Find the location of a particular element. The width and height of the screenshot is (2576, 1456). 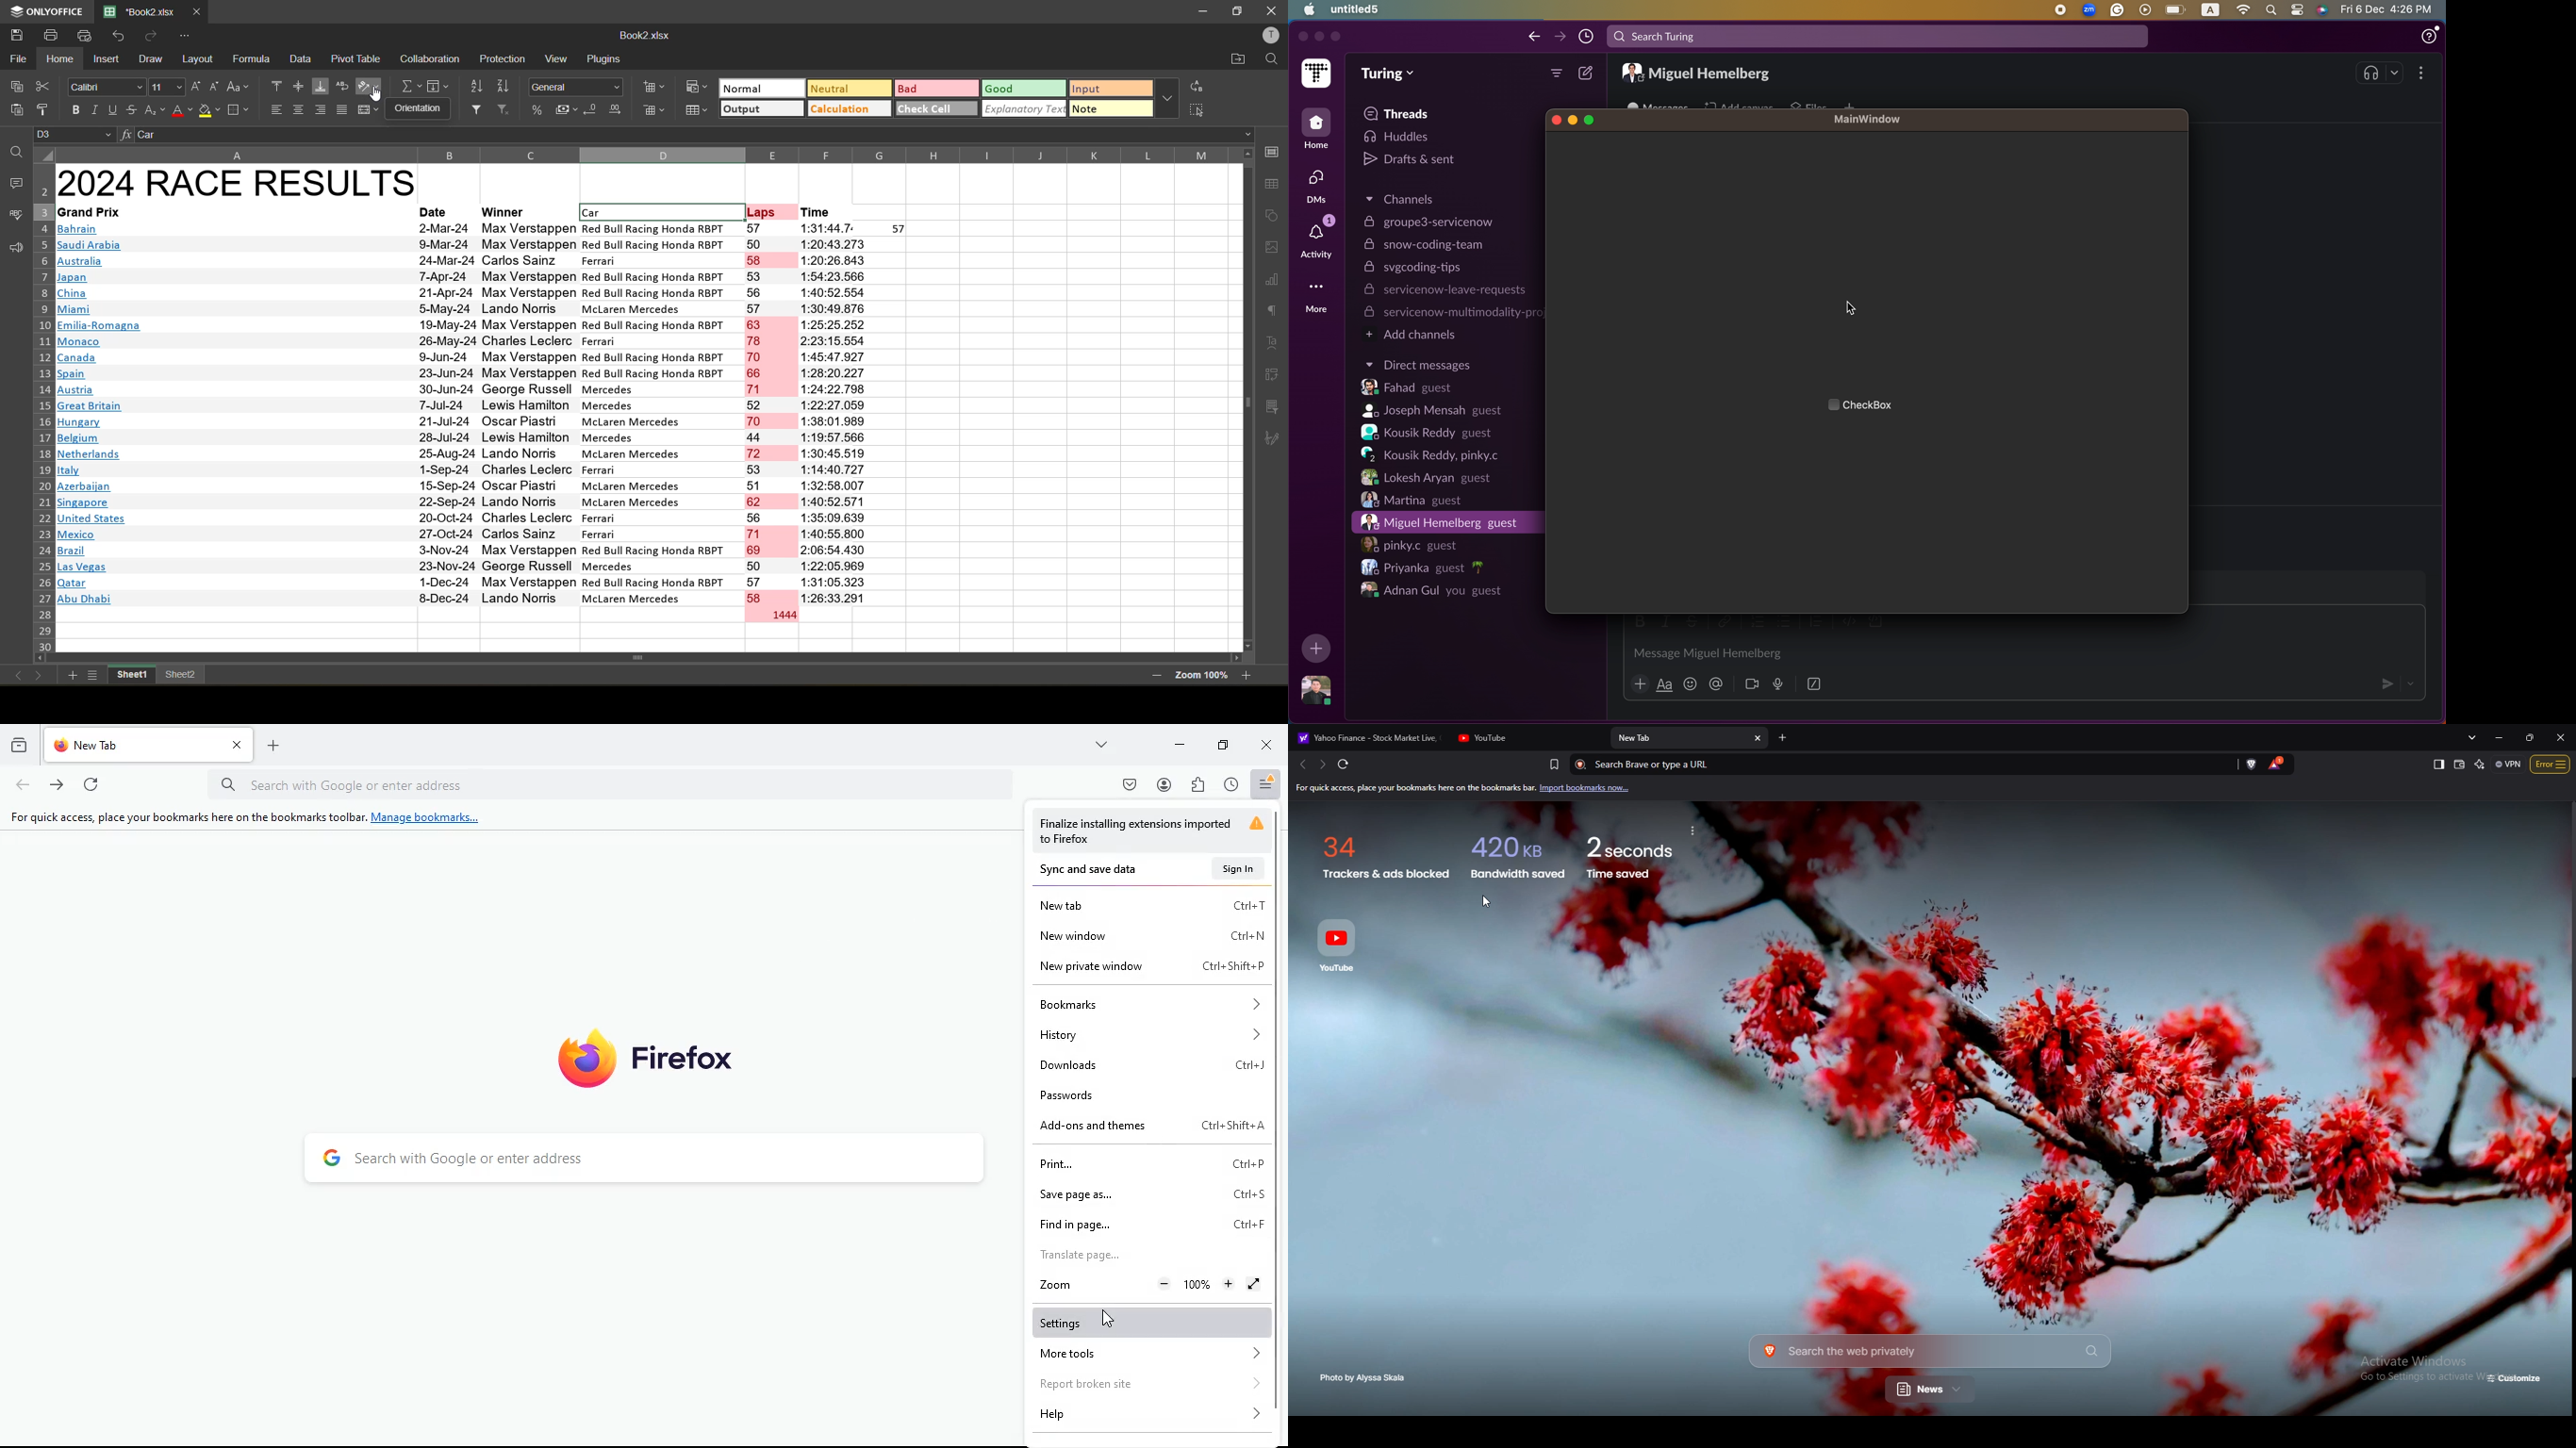

priyanka is located at coordinates (1419, 567).